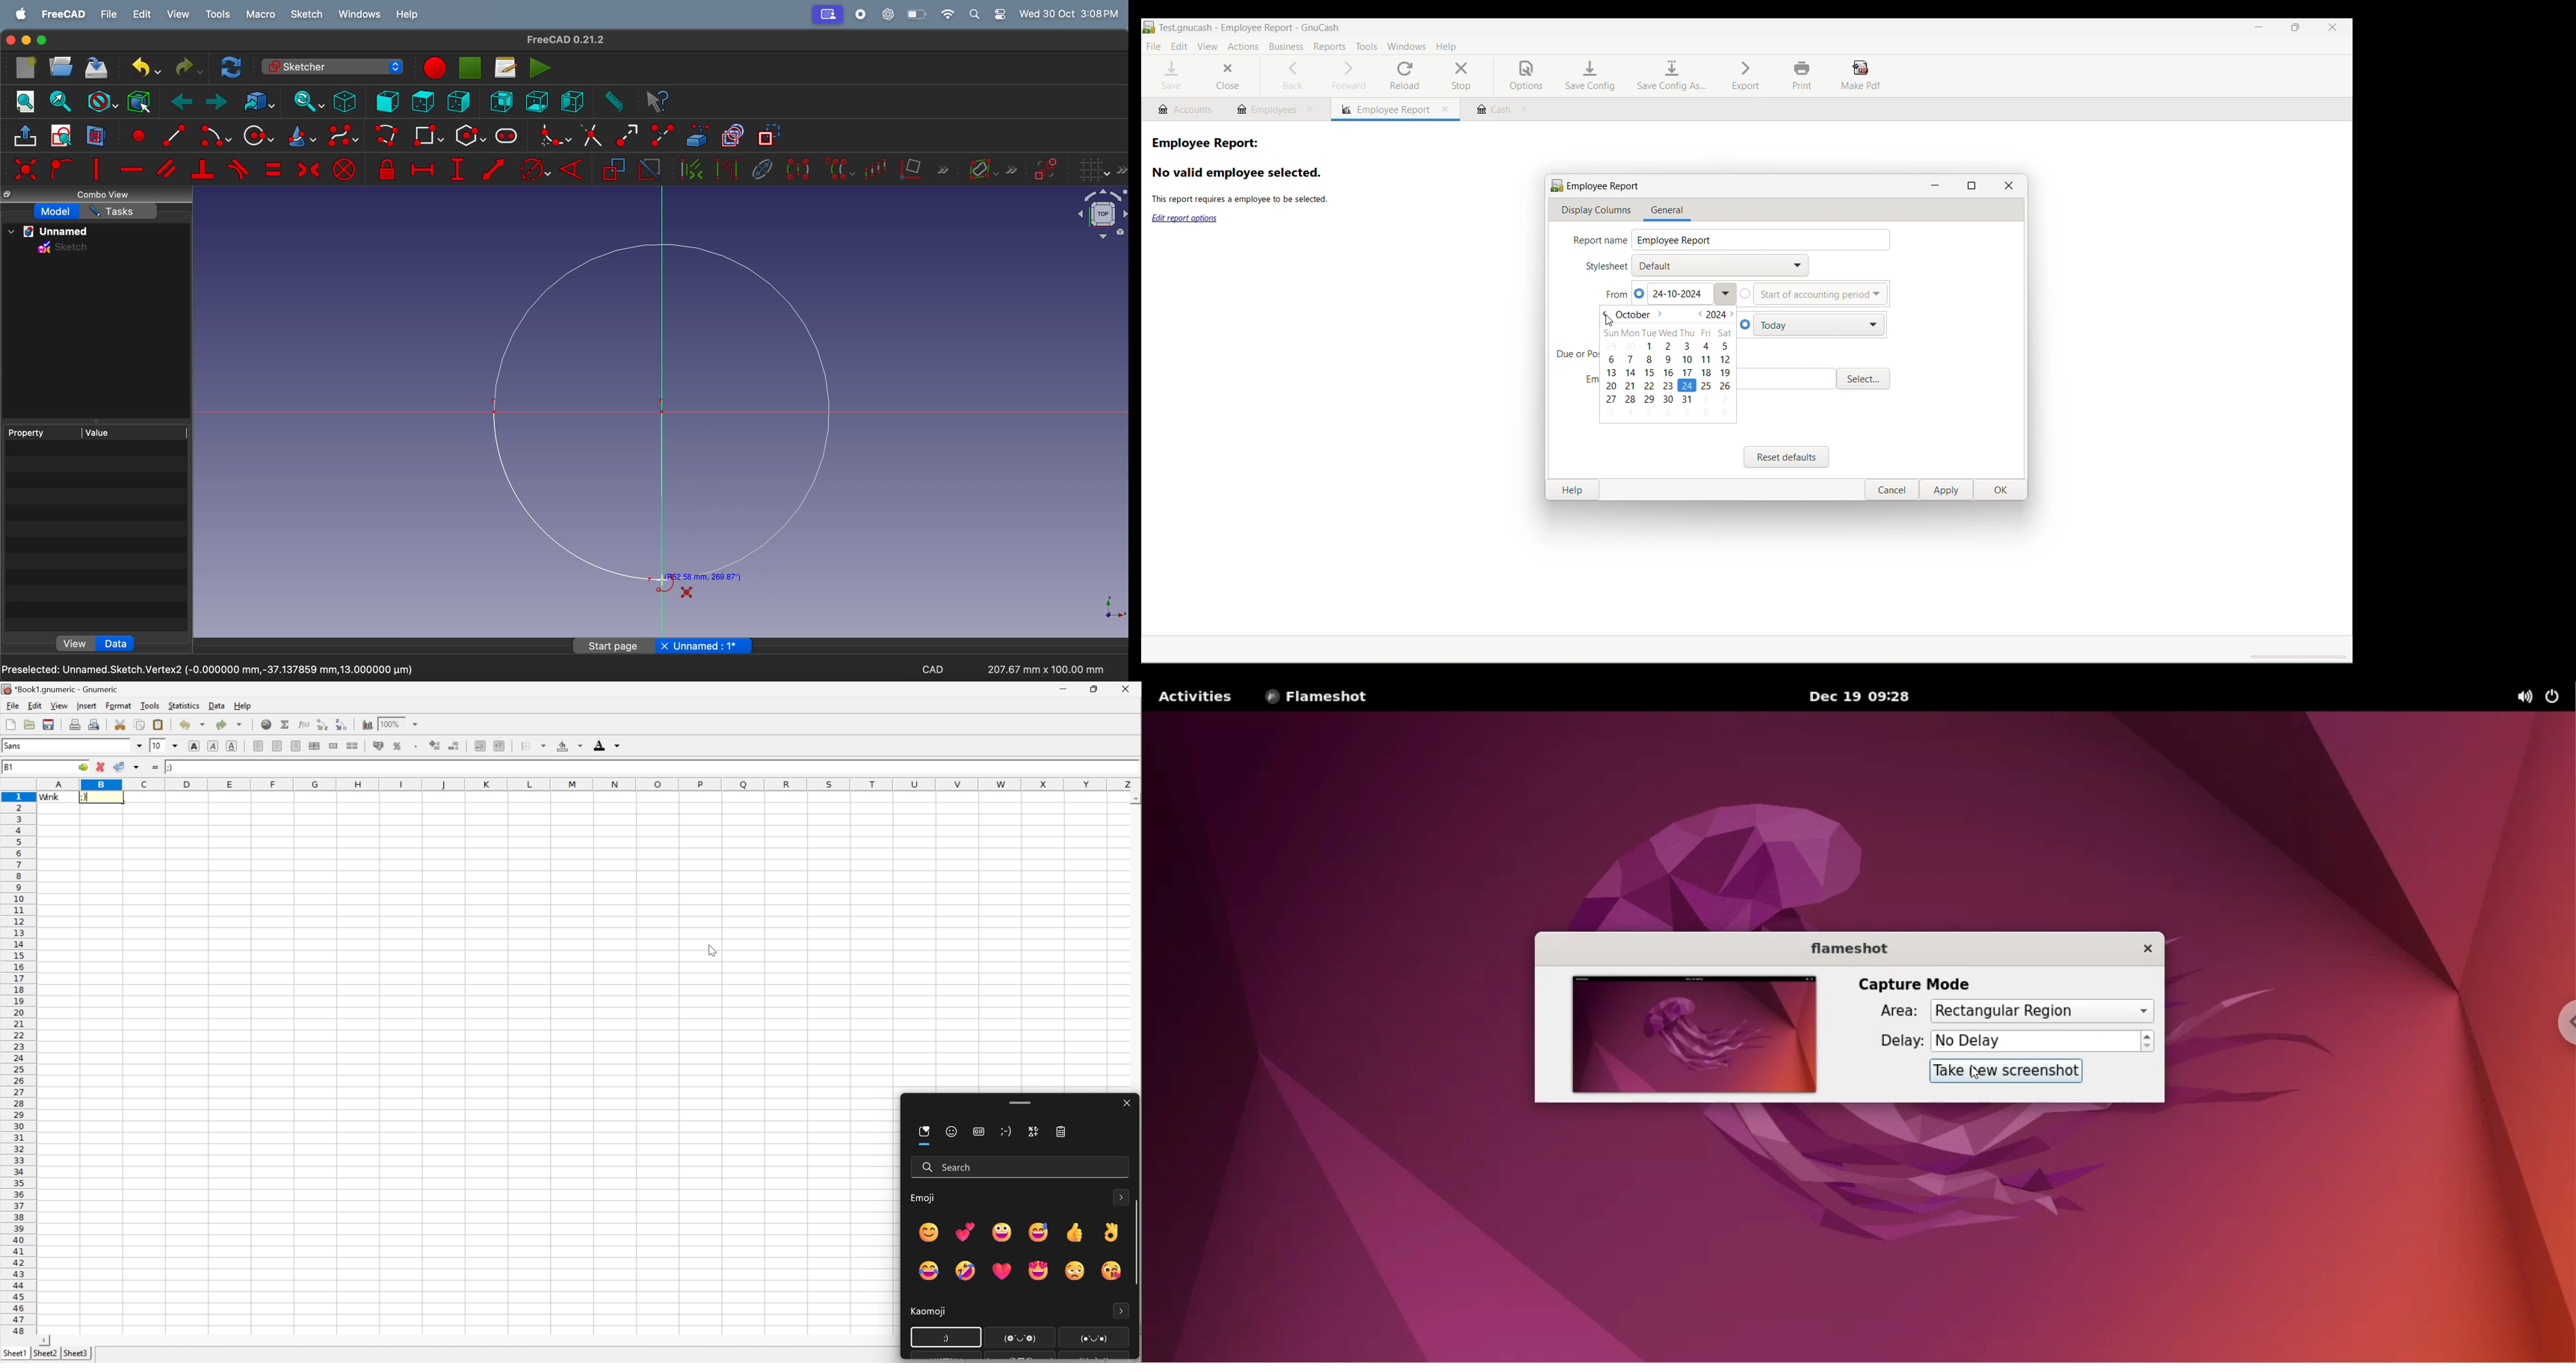 The height and width of the screenshot is (1372, 2576). I want to click on scroll right, so click(43, 1340).